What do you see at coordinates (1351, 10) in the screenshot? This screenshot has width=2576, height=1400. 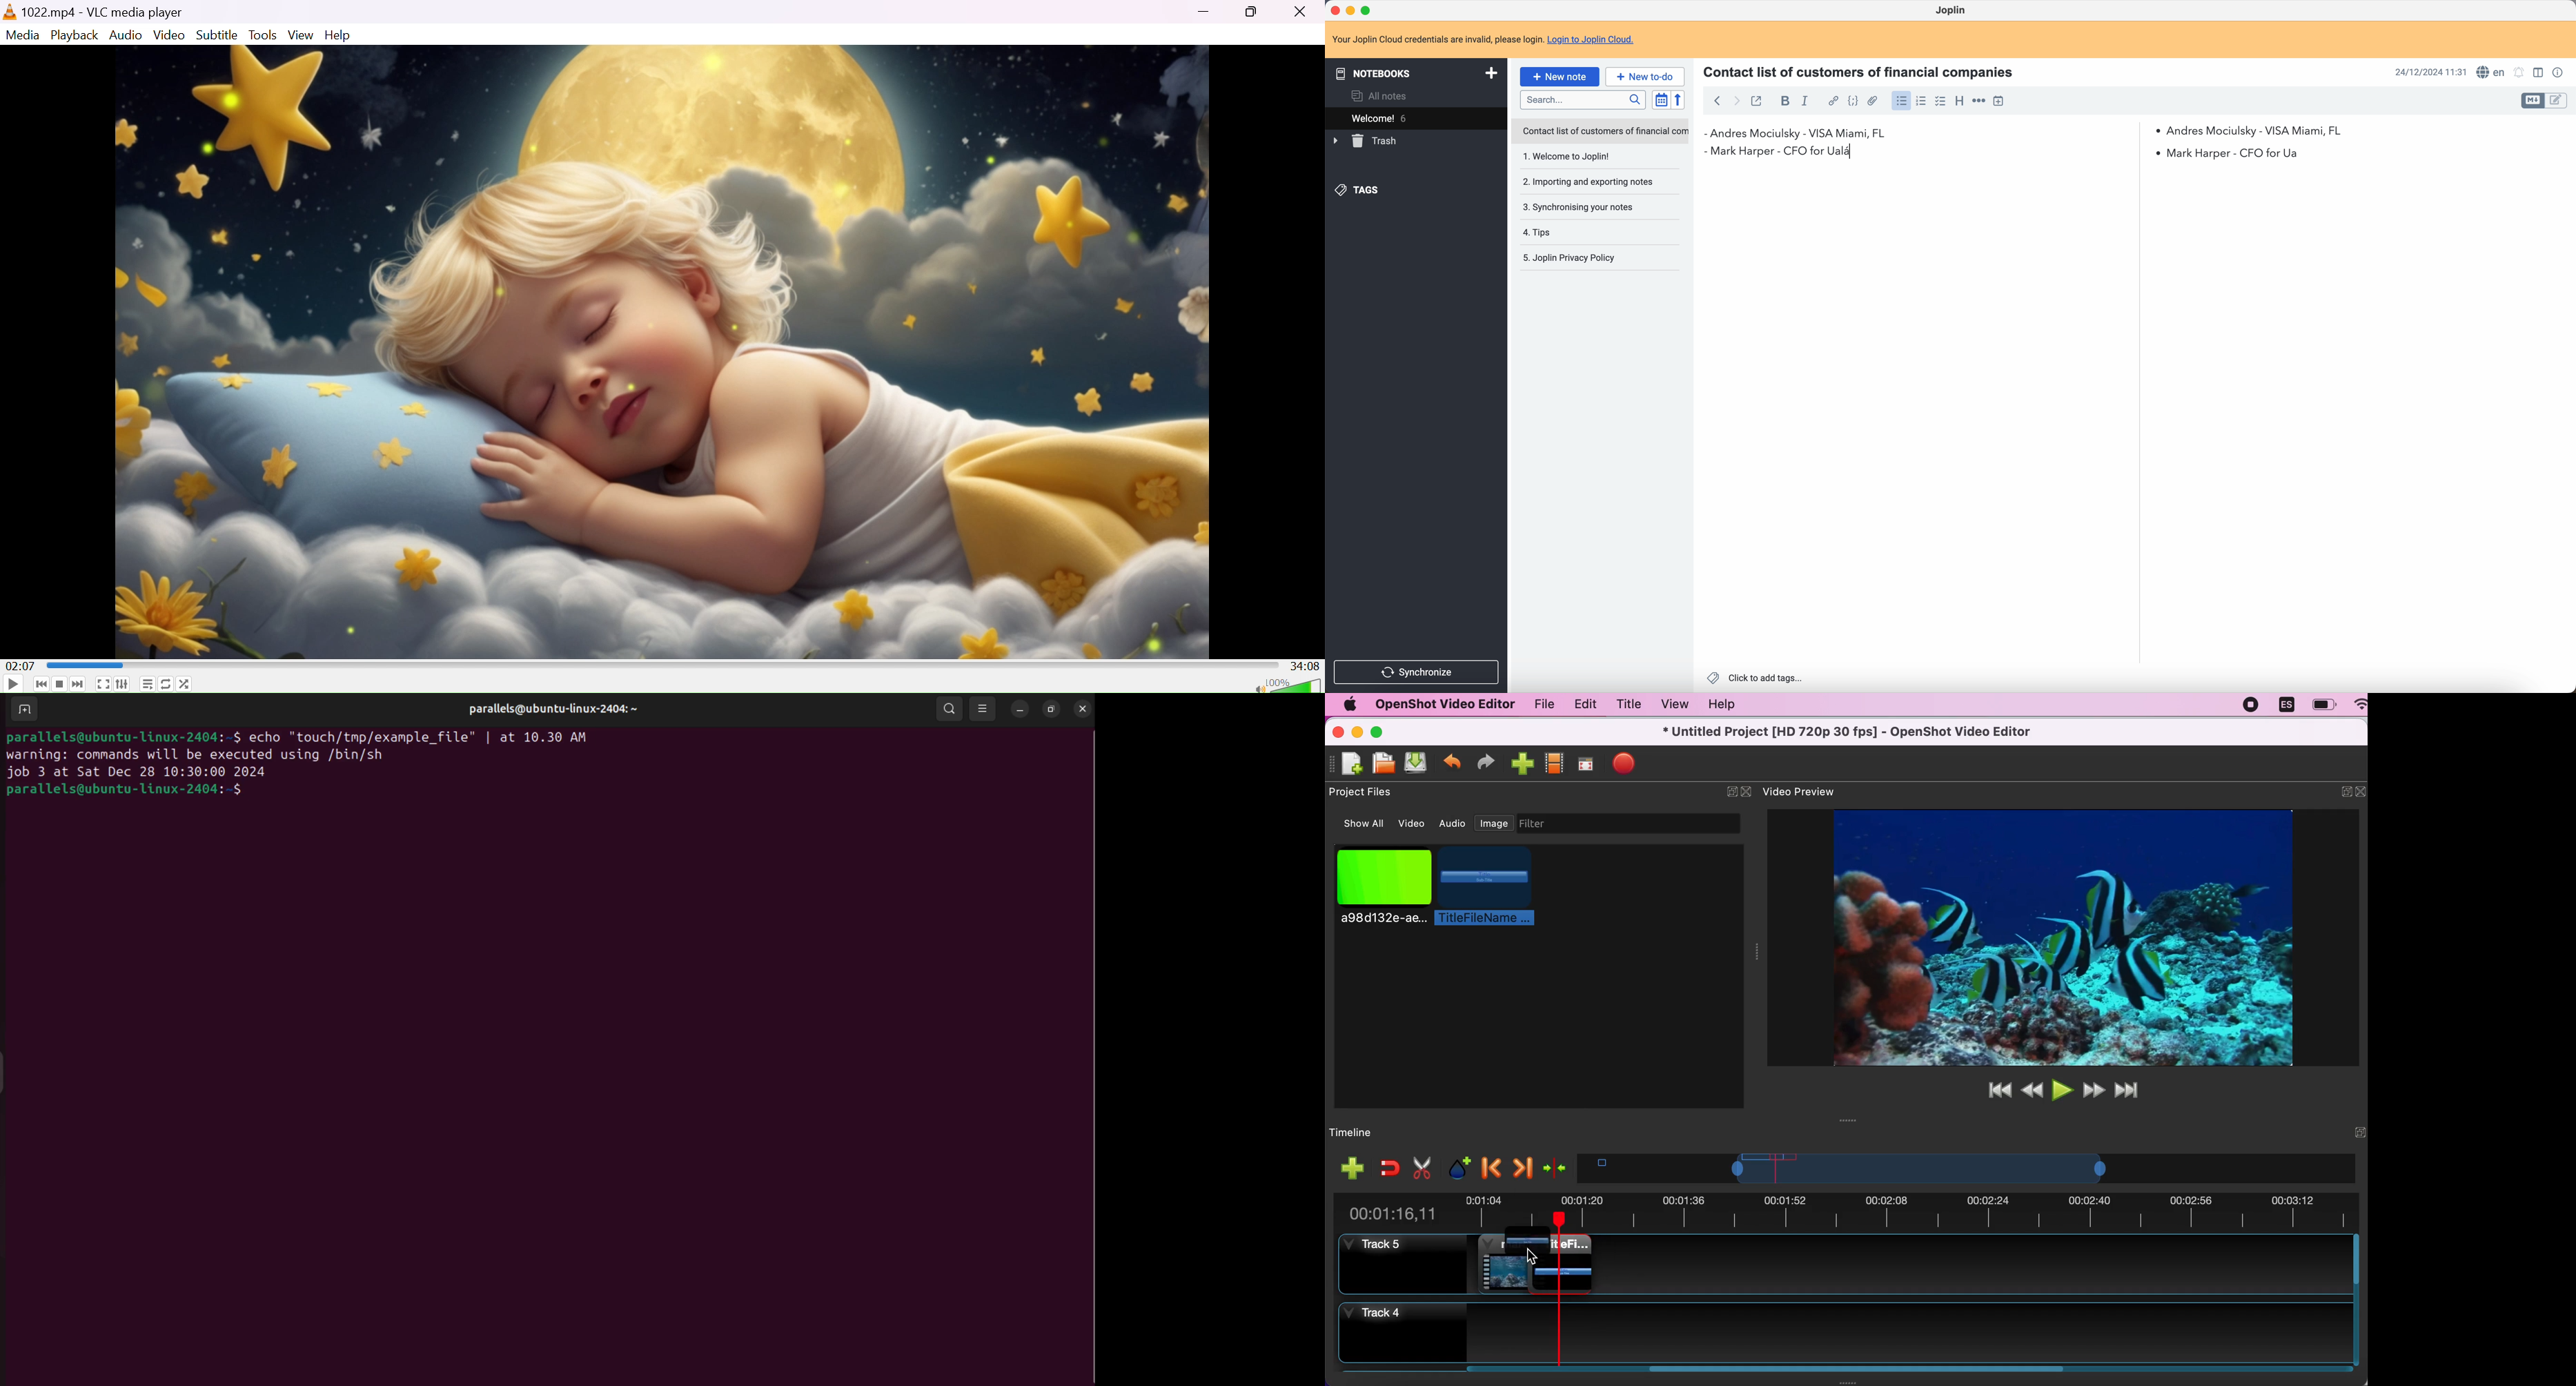 I see `minimize` at bounding box center [1351, 10].